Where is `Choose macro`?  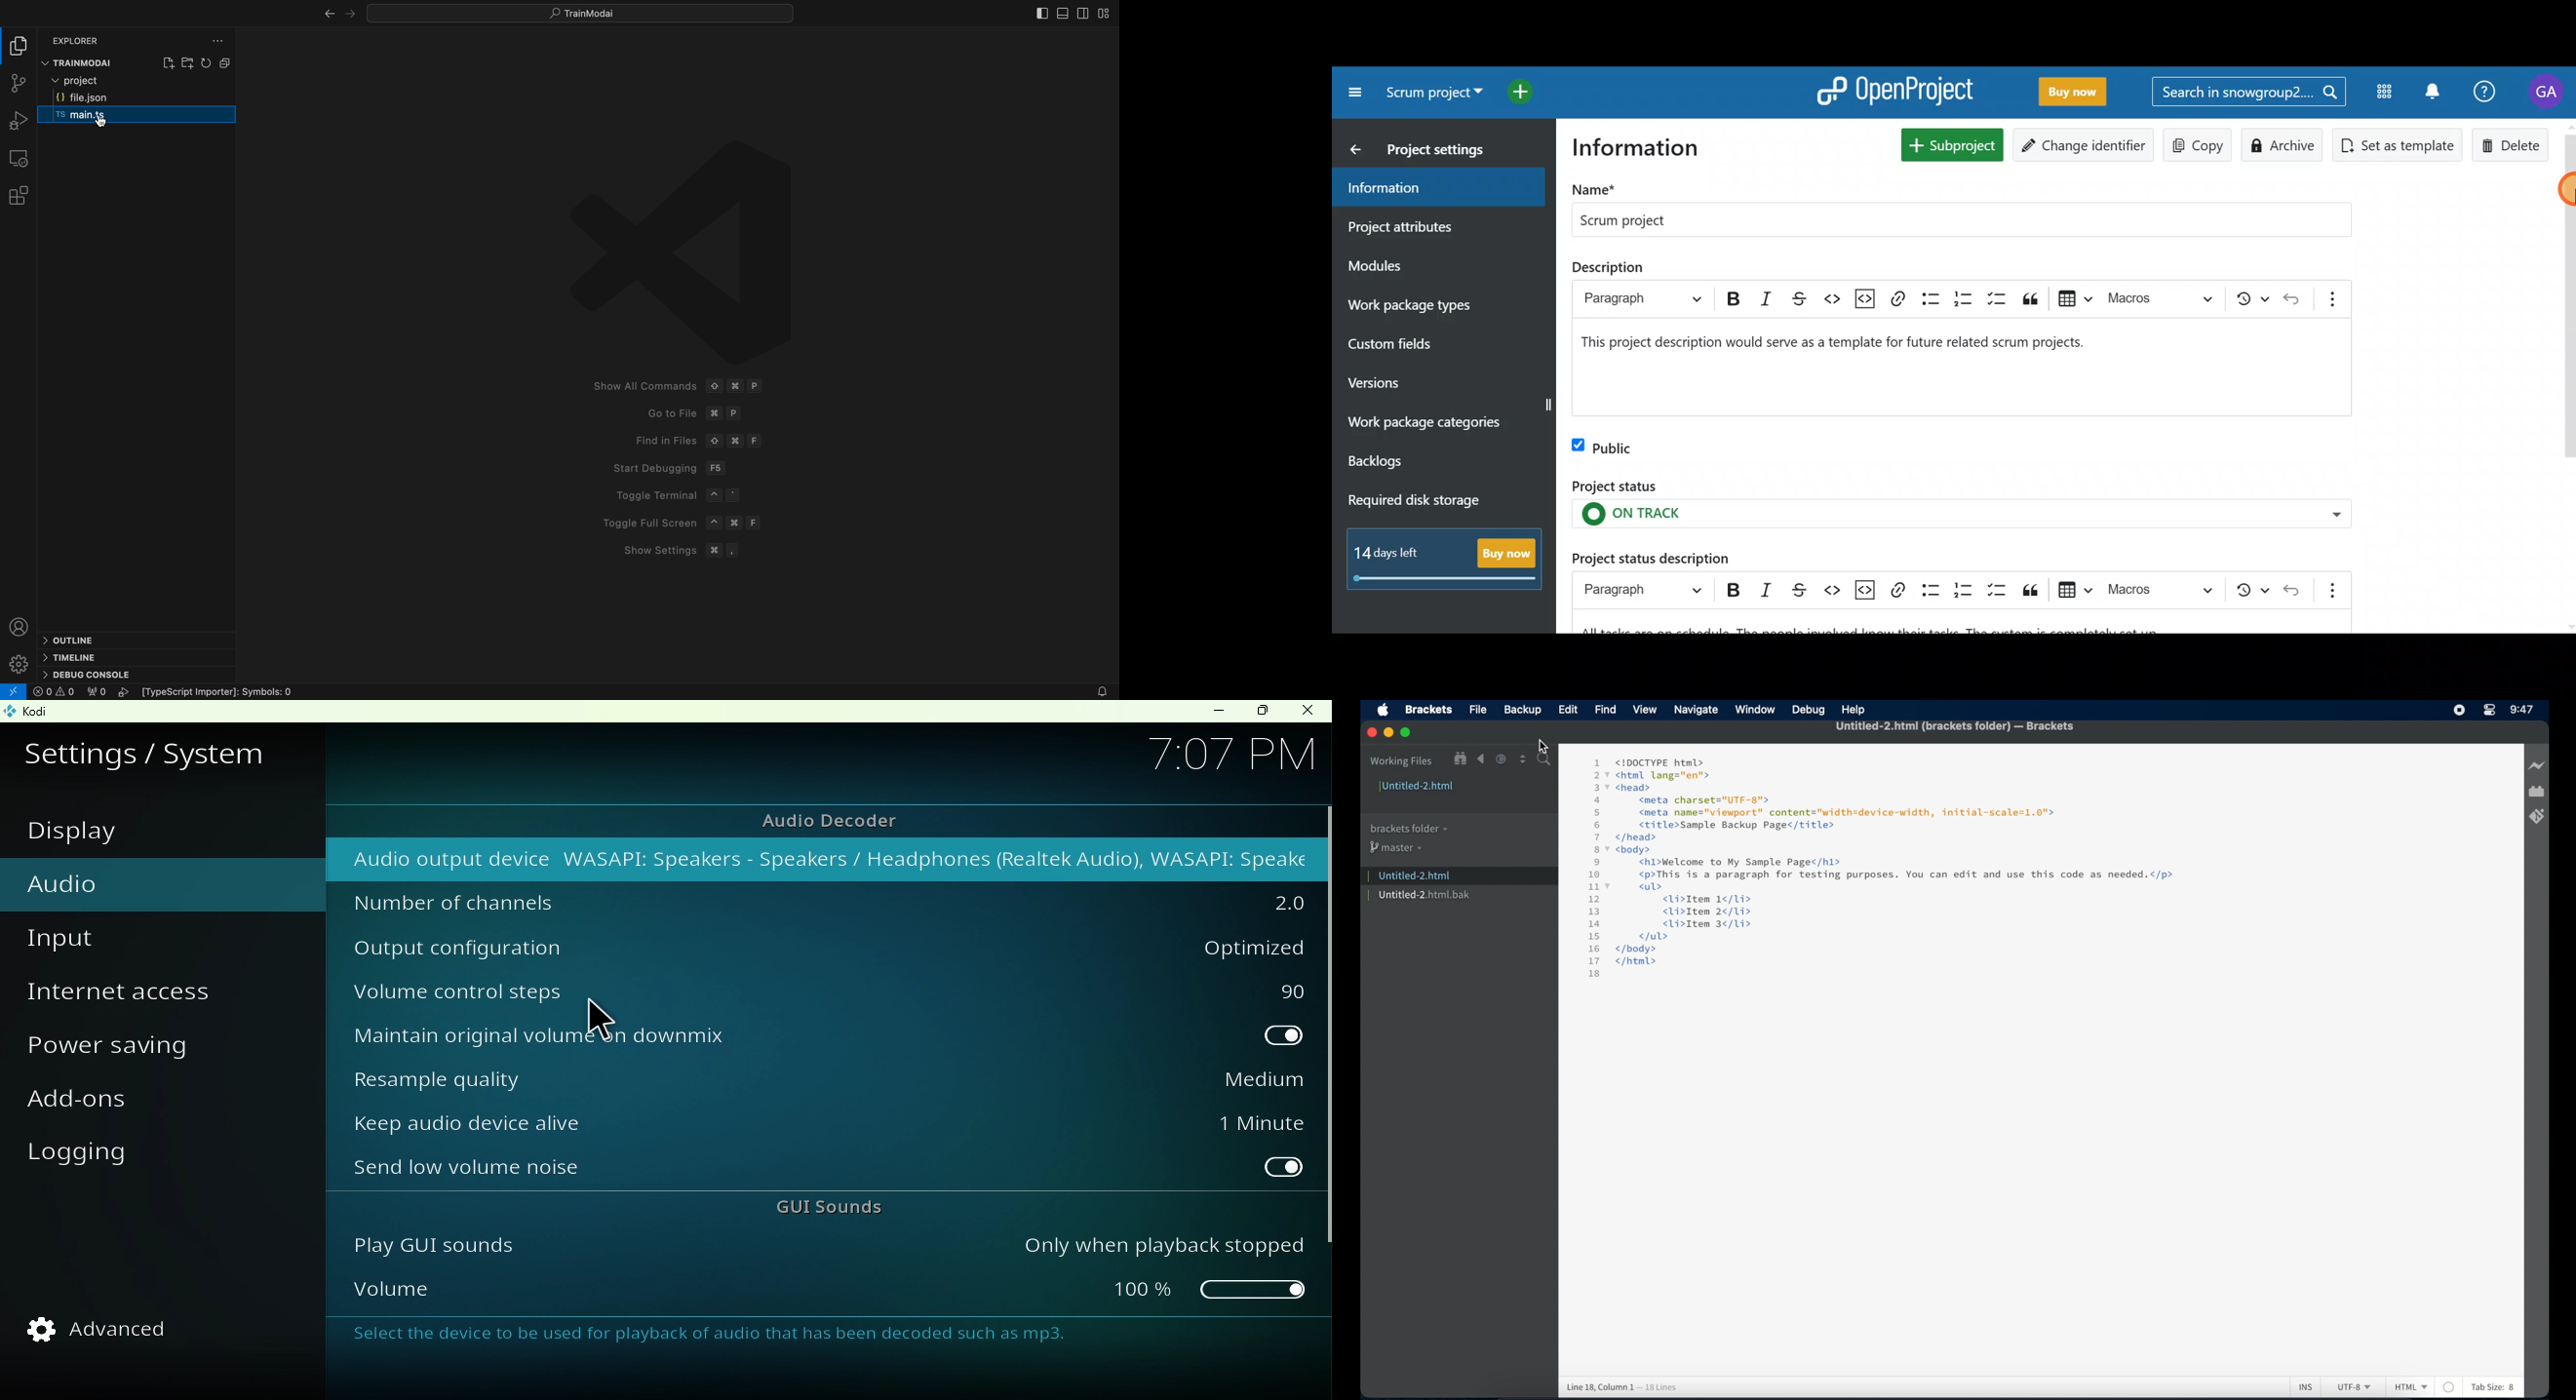
Choose macro is located at coordinates (2158, 591).